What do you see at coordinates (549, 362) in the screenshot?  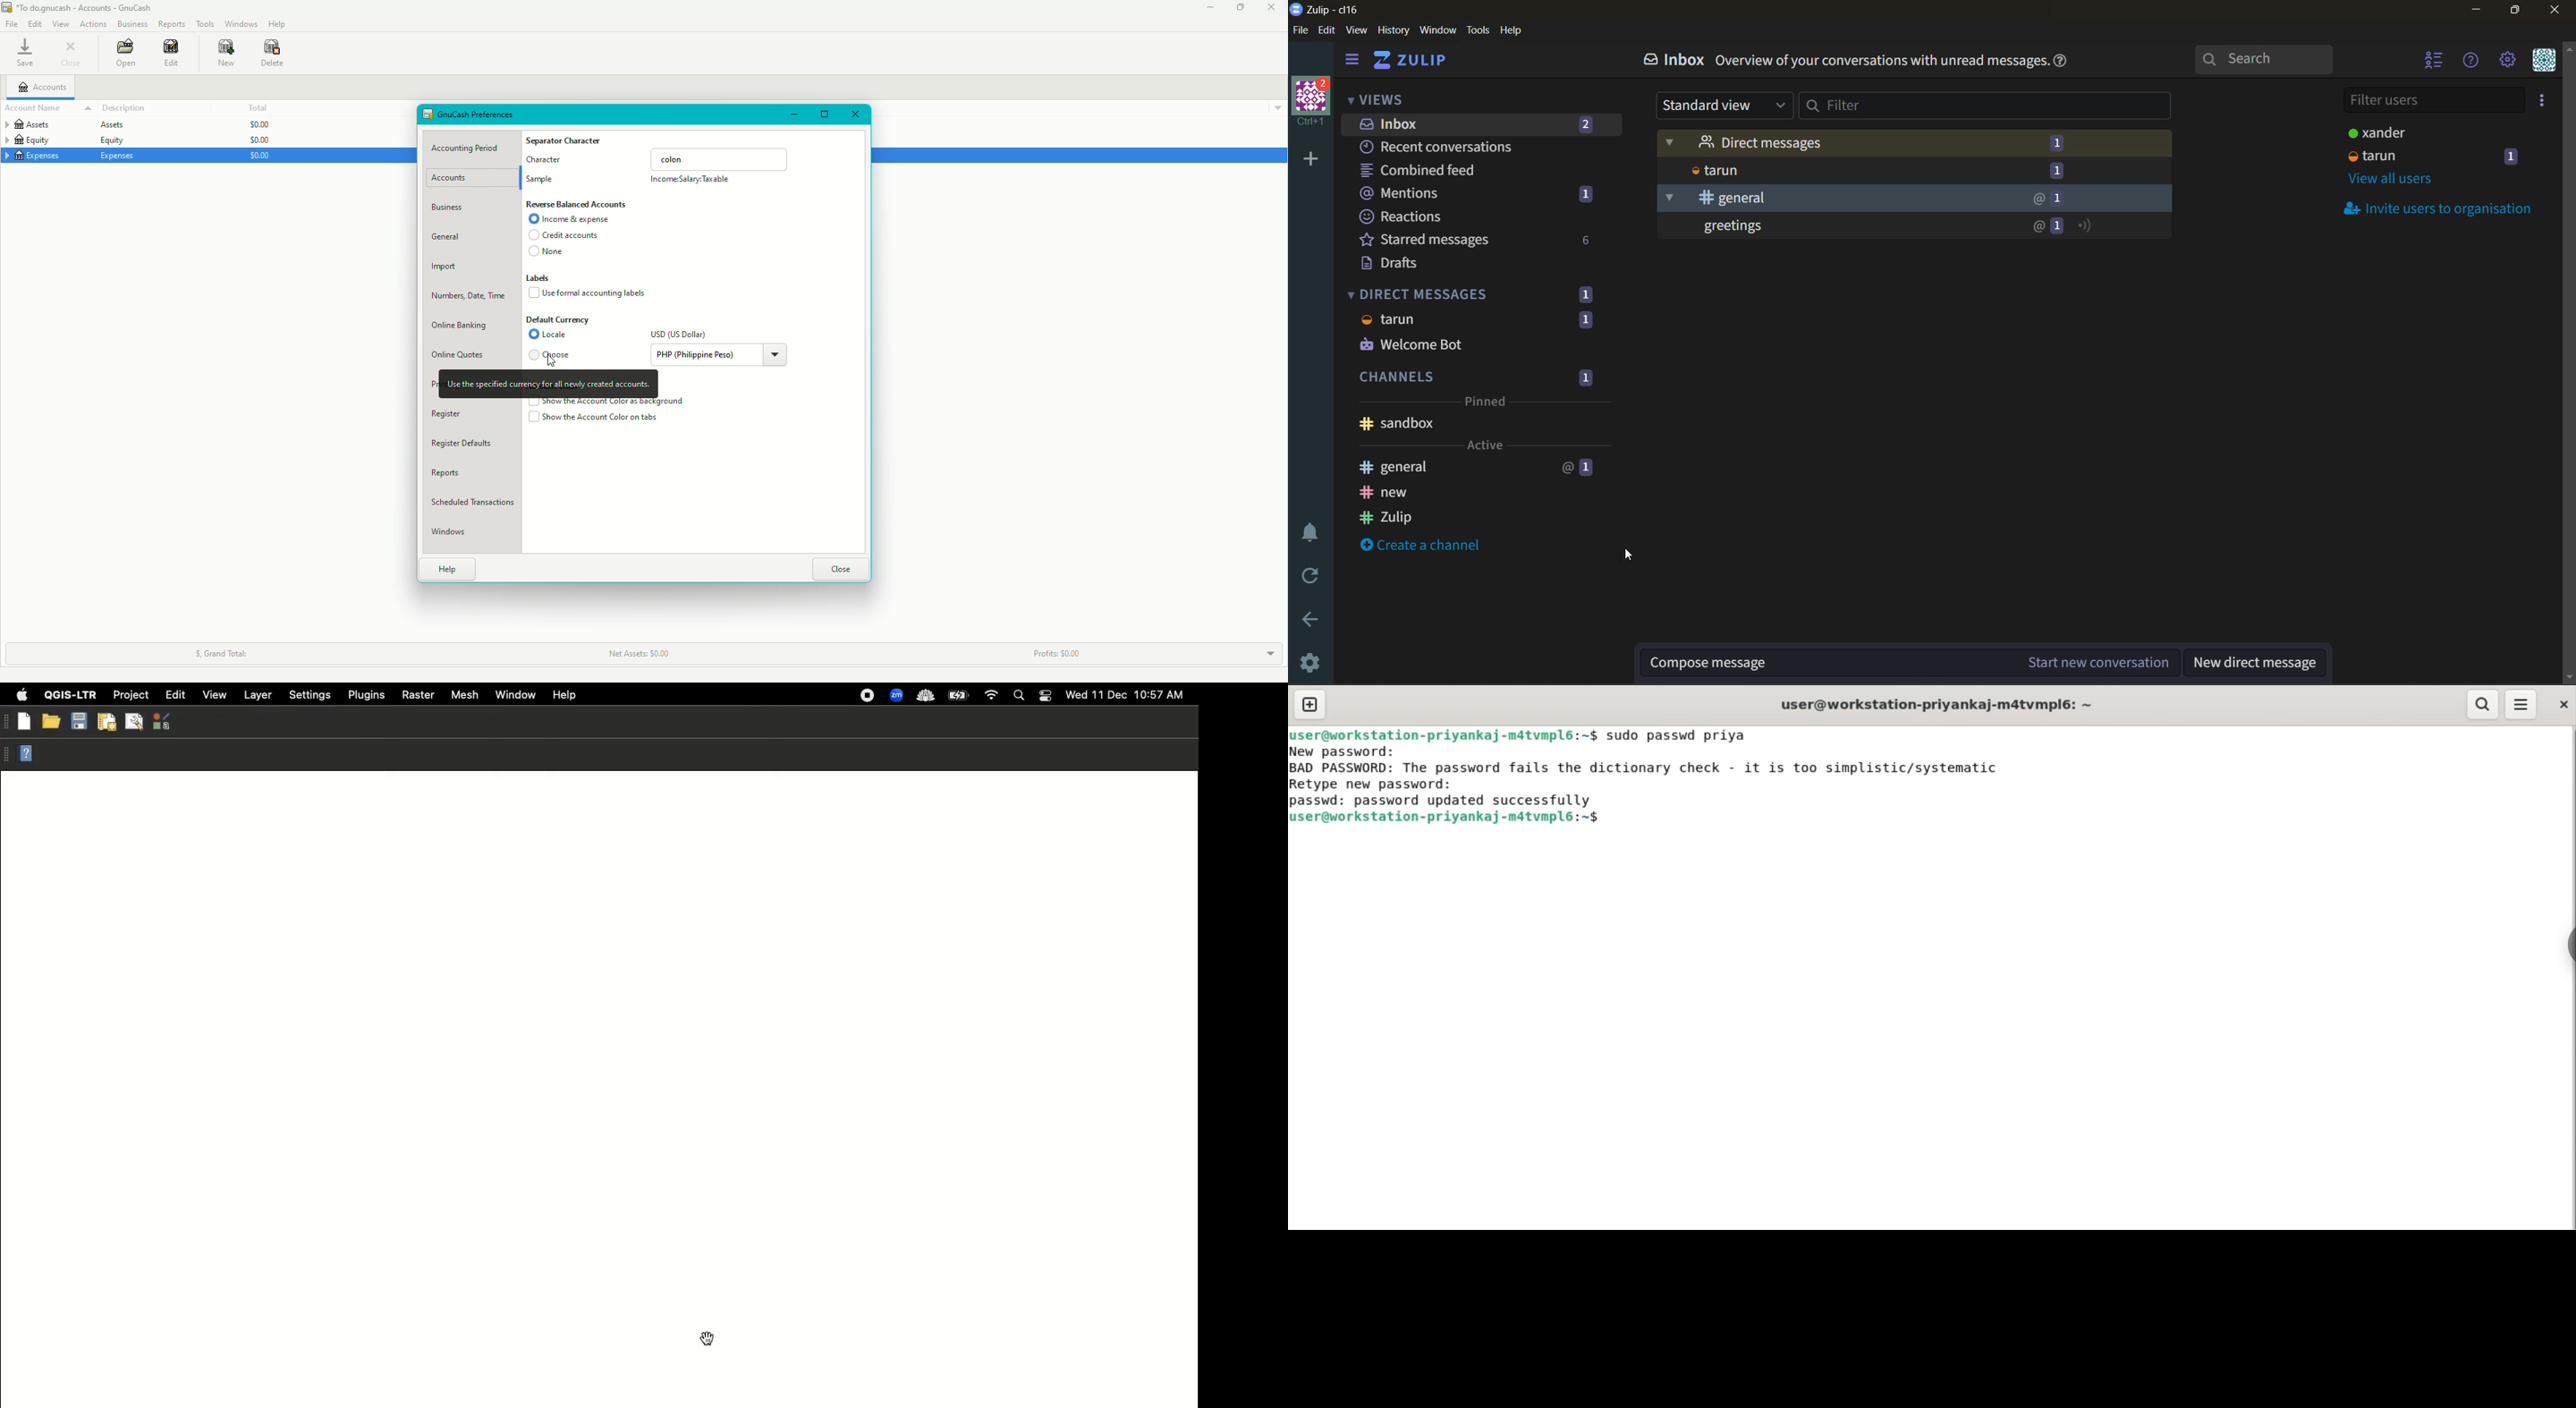 I see `cursor` at bounding box center [549, 362].